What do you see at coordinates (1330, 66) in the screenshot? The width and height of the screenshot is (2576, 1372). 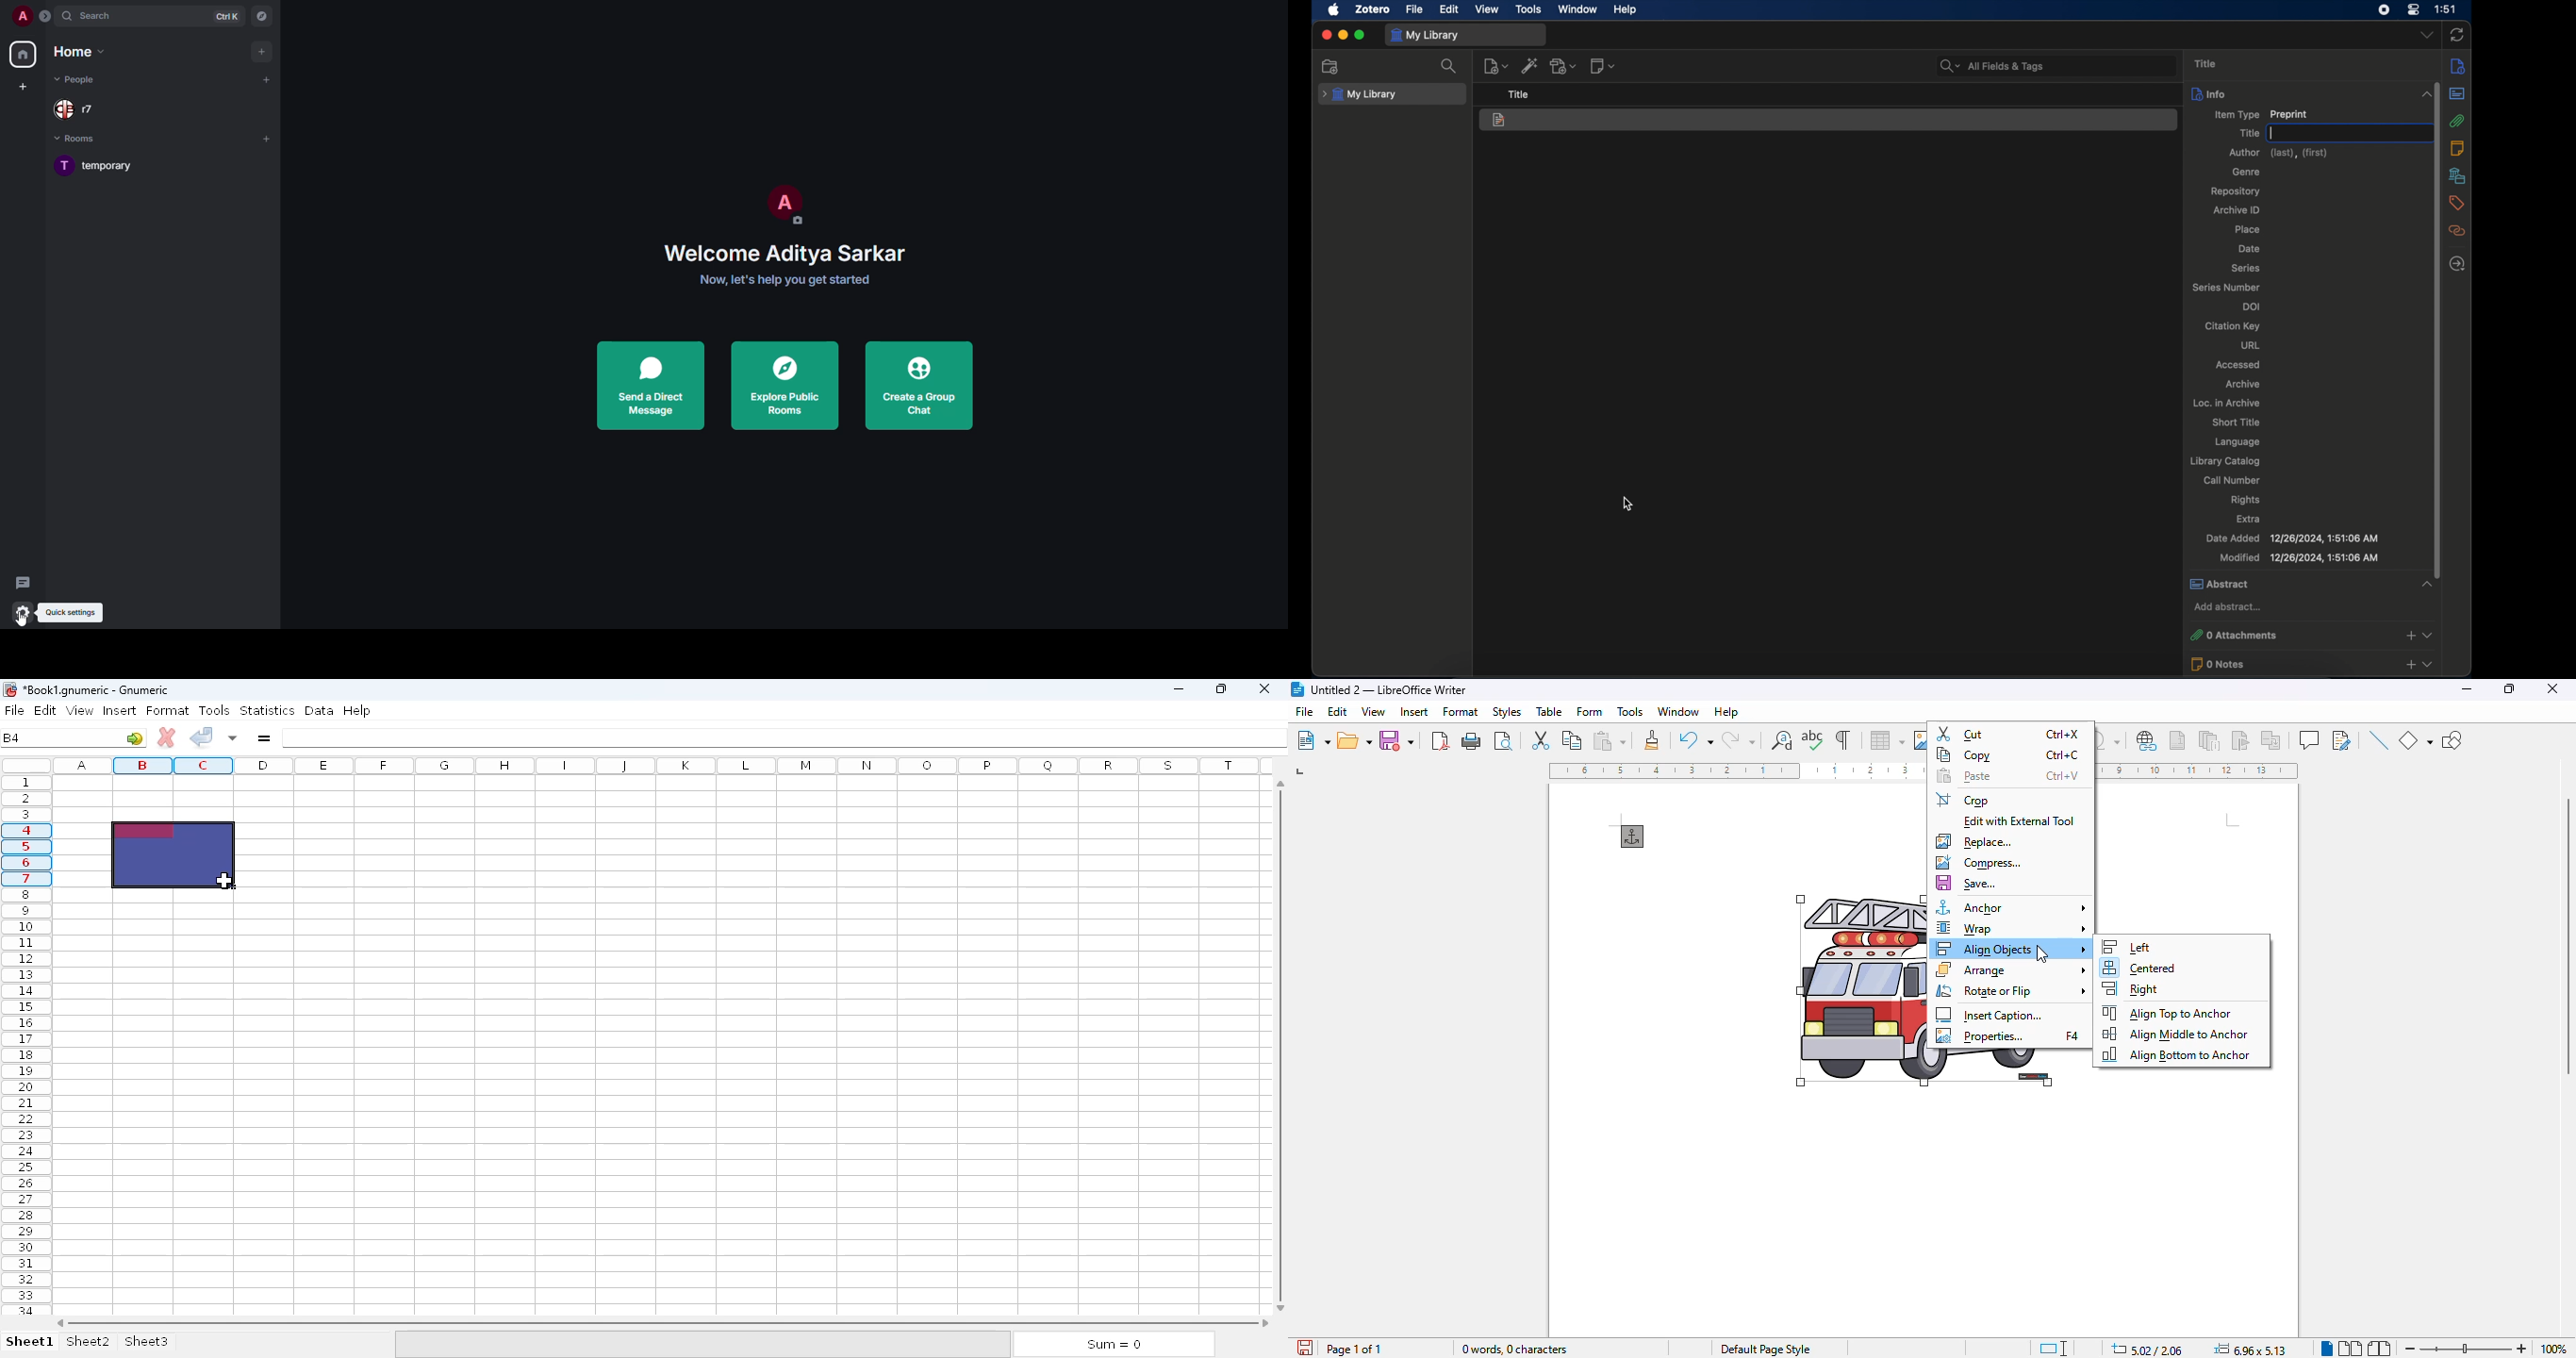 I see `new collection` at bounding box center [1330, 66].